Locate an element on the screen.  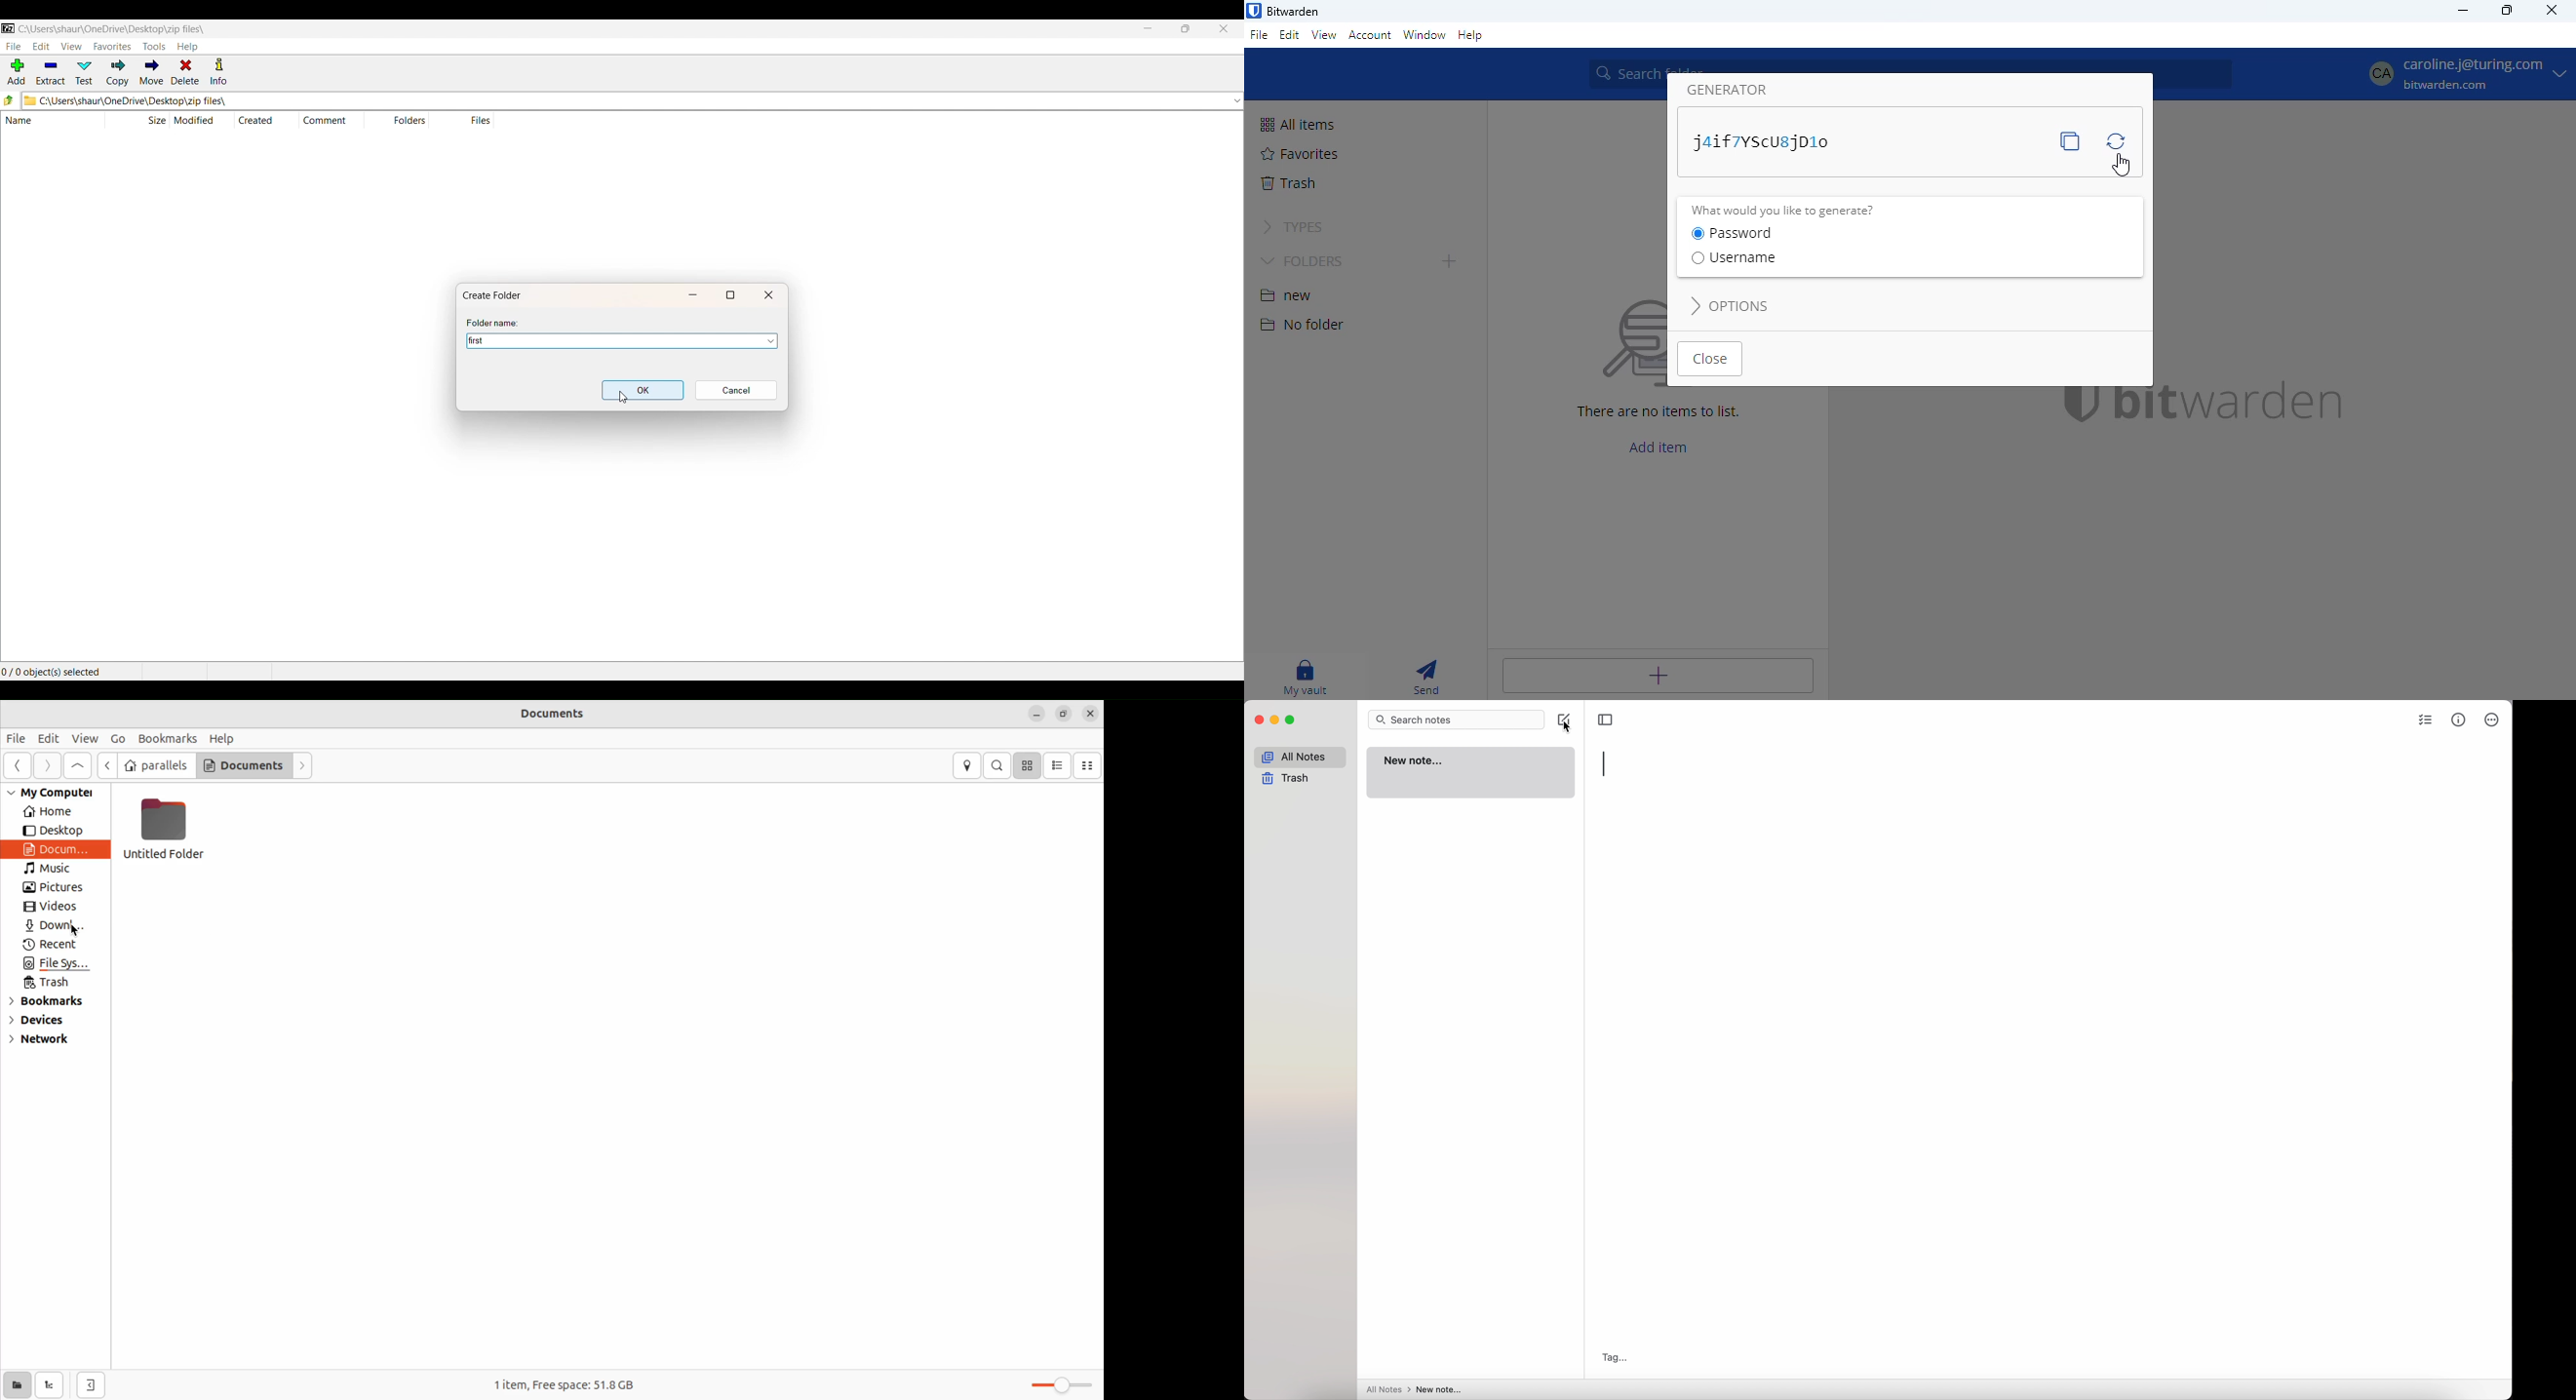
trash is located at coordinates (1289, 780).